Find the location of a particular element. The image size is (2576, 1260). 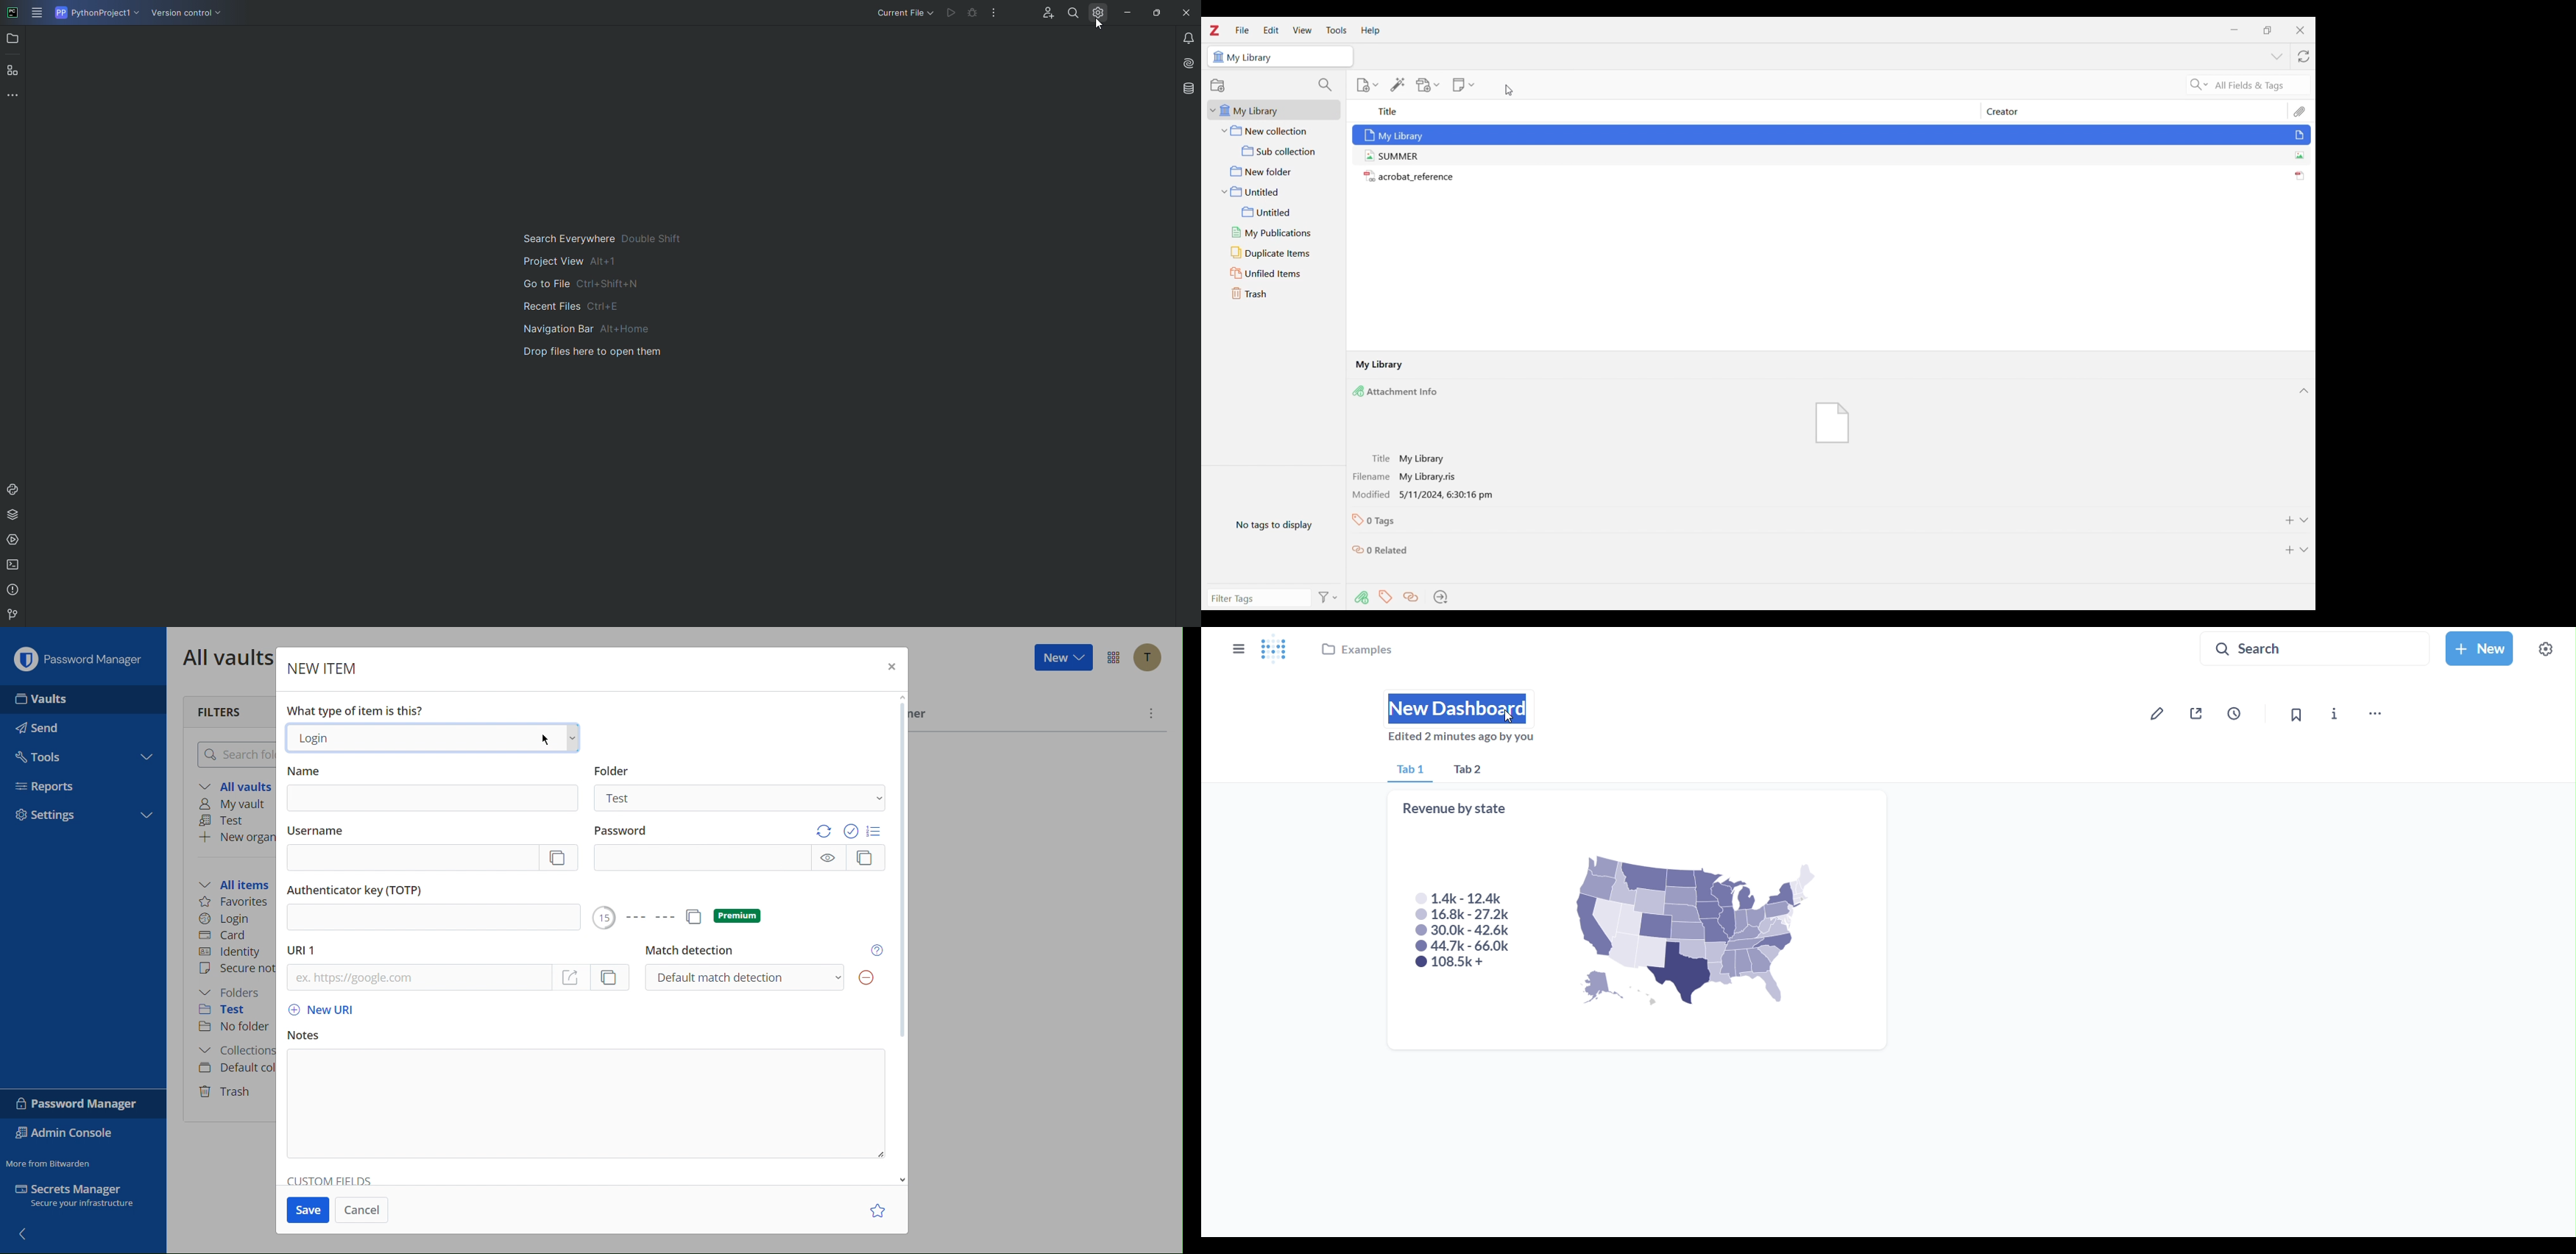

Close is located at coordinates (892, 668).